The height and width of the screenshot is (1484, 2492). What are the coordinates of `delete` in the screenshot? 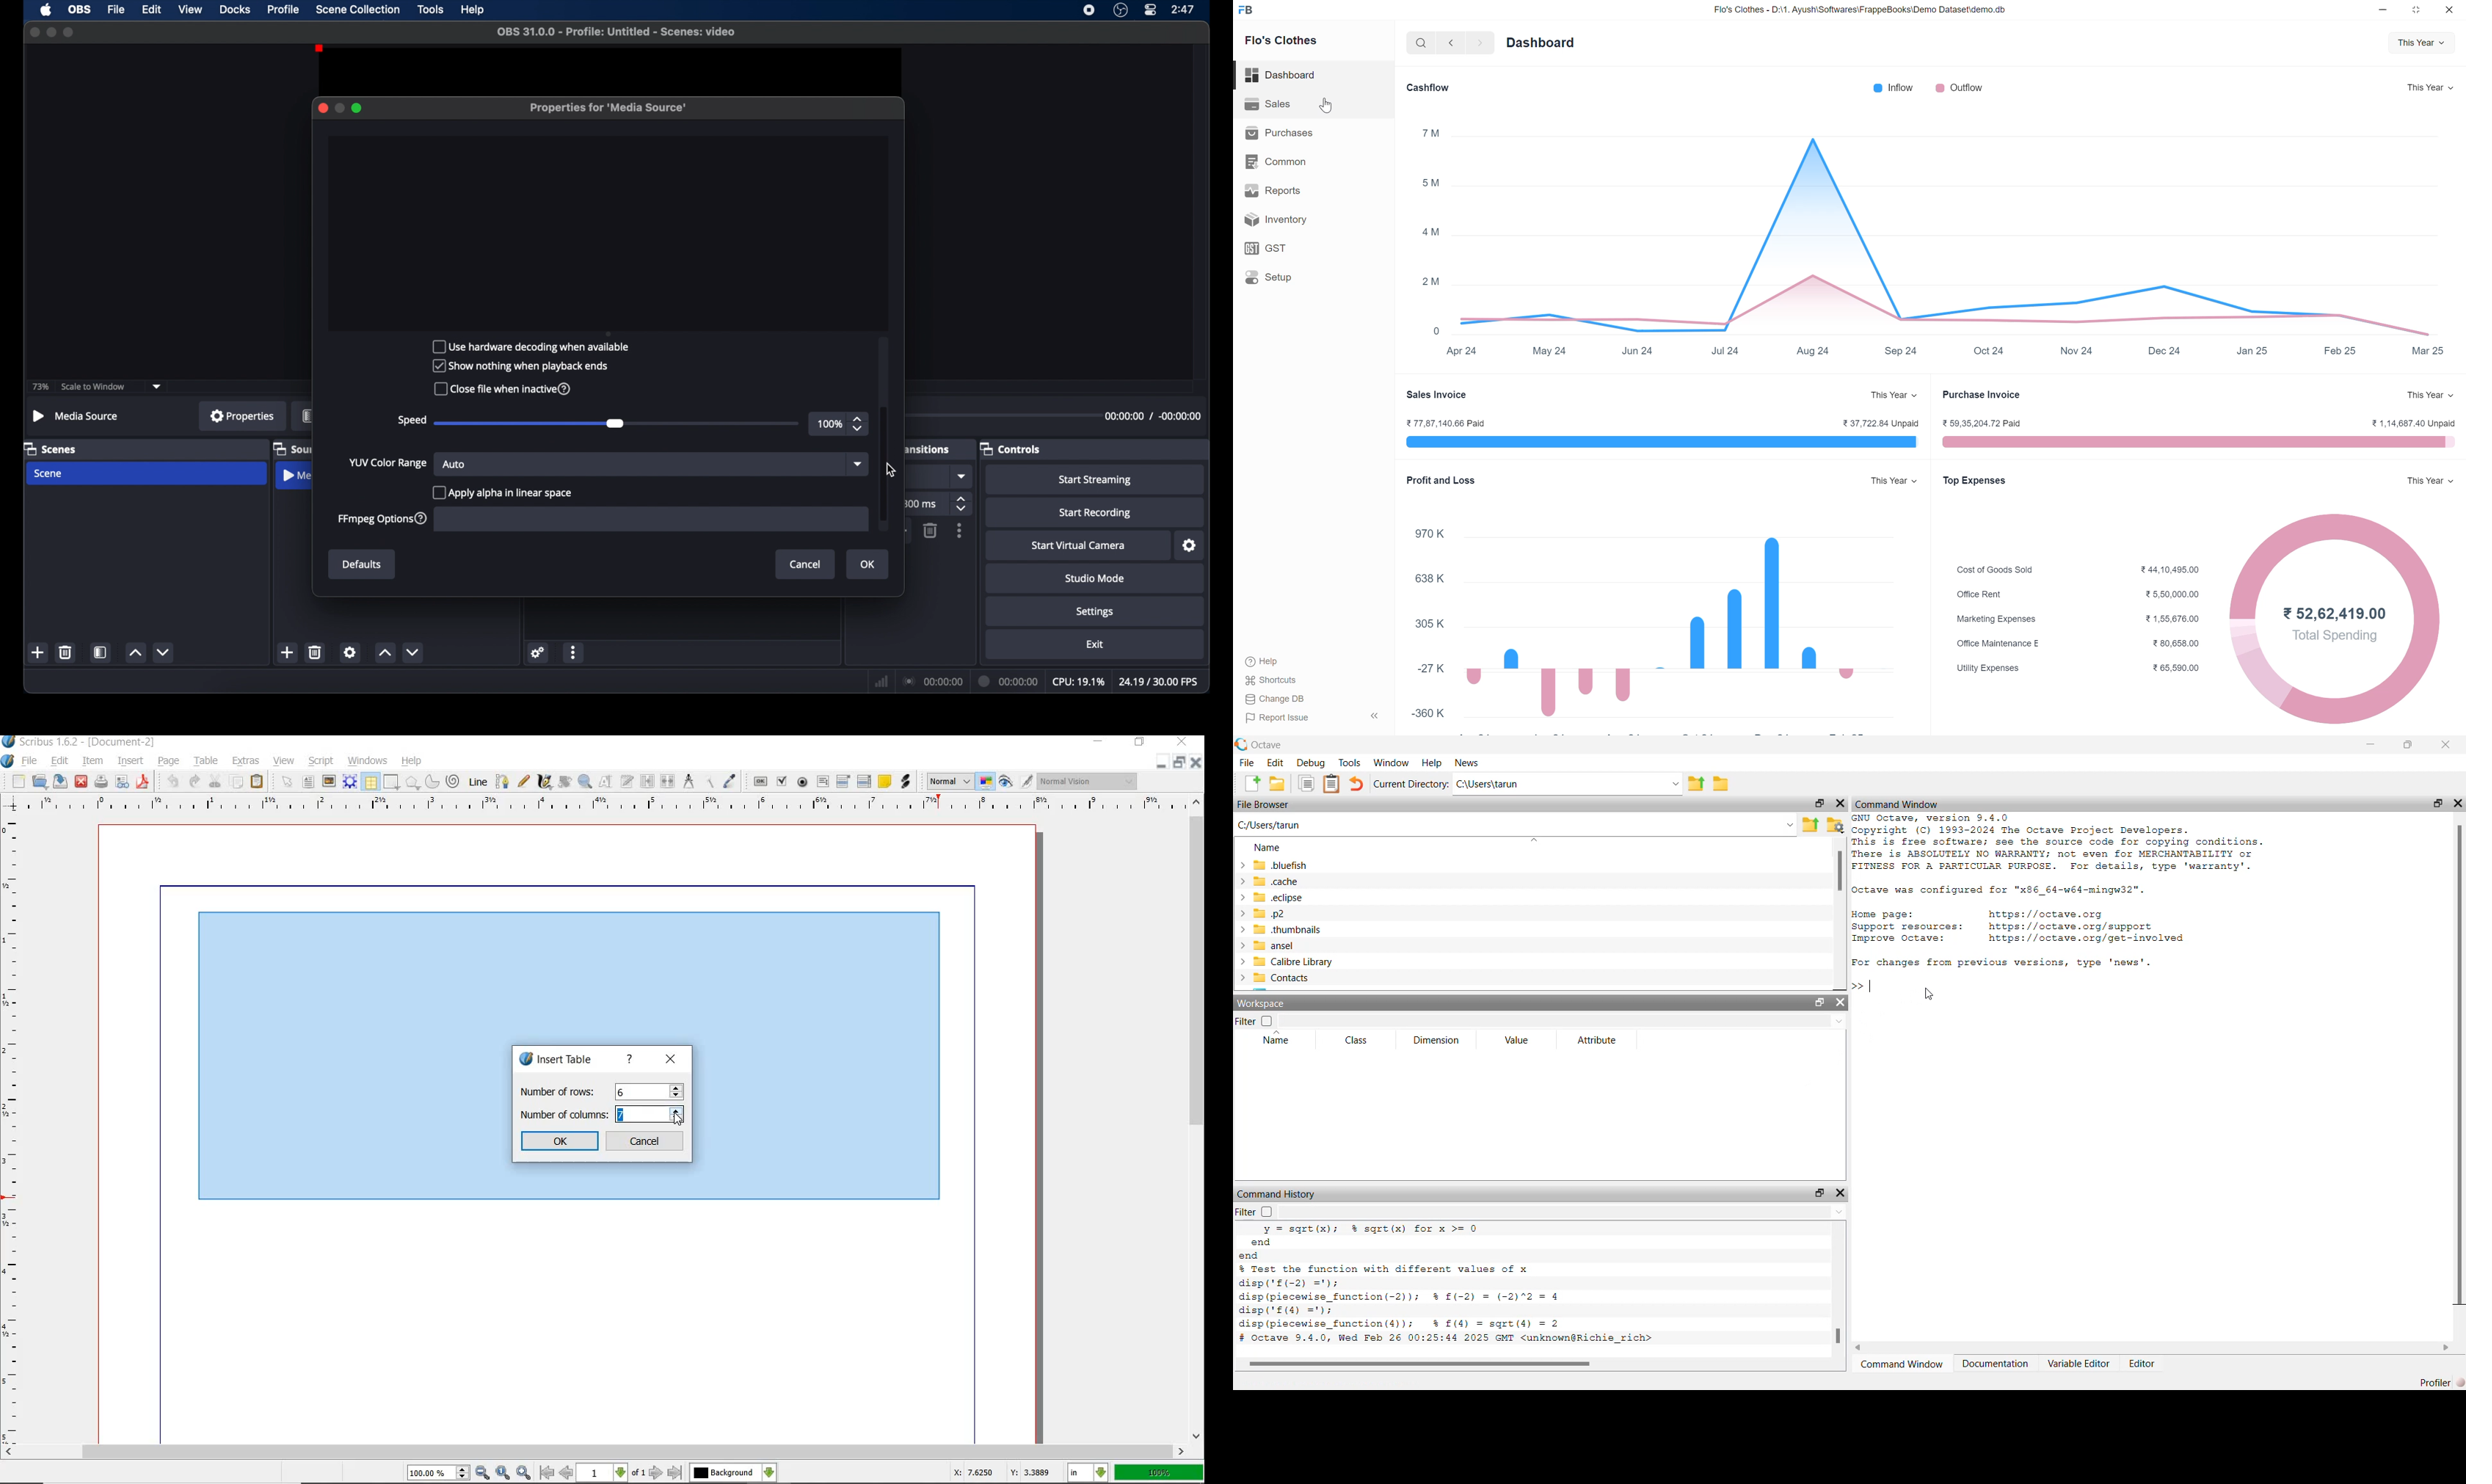 It's located at (66, 652).